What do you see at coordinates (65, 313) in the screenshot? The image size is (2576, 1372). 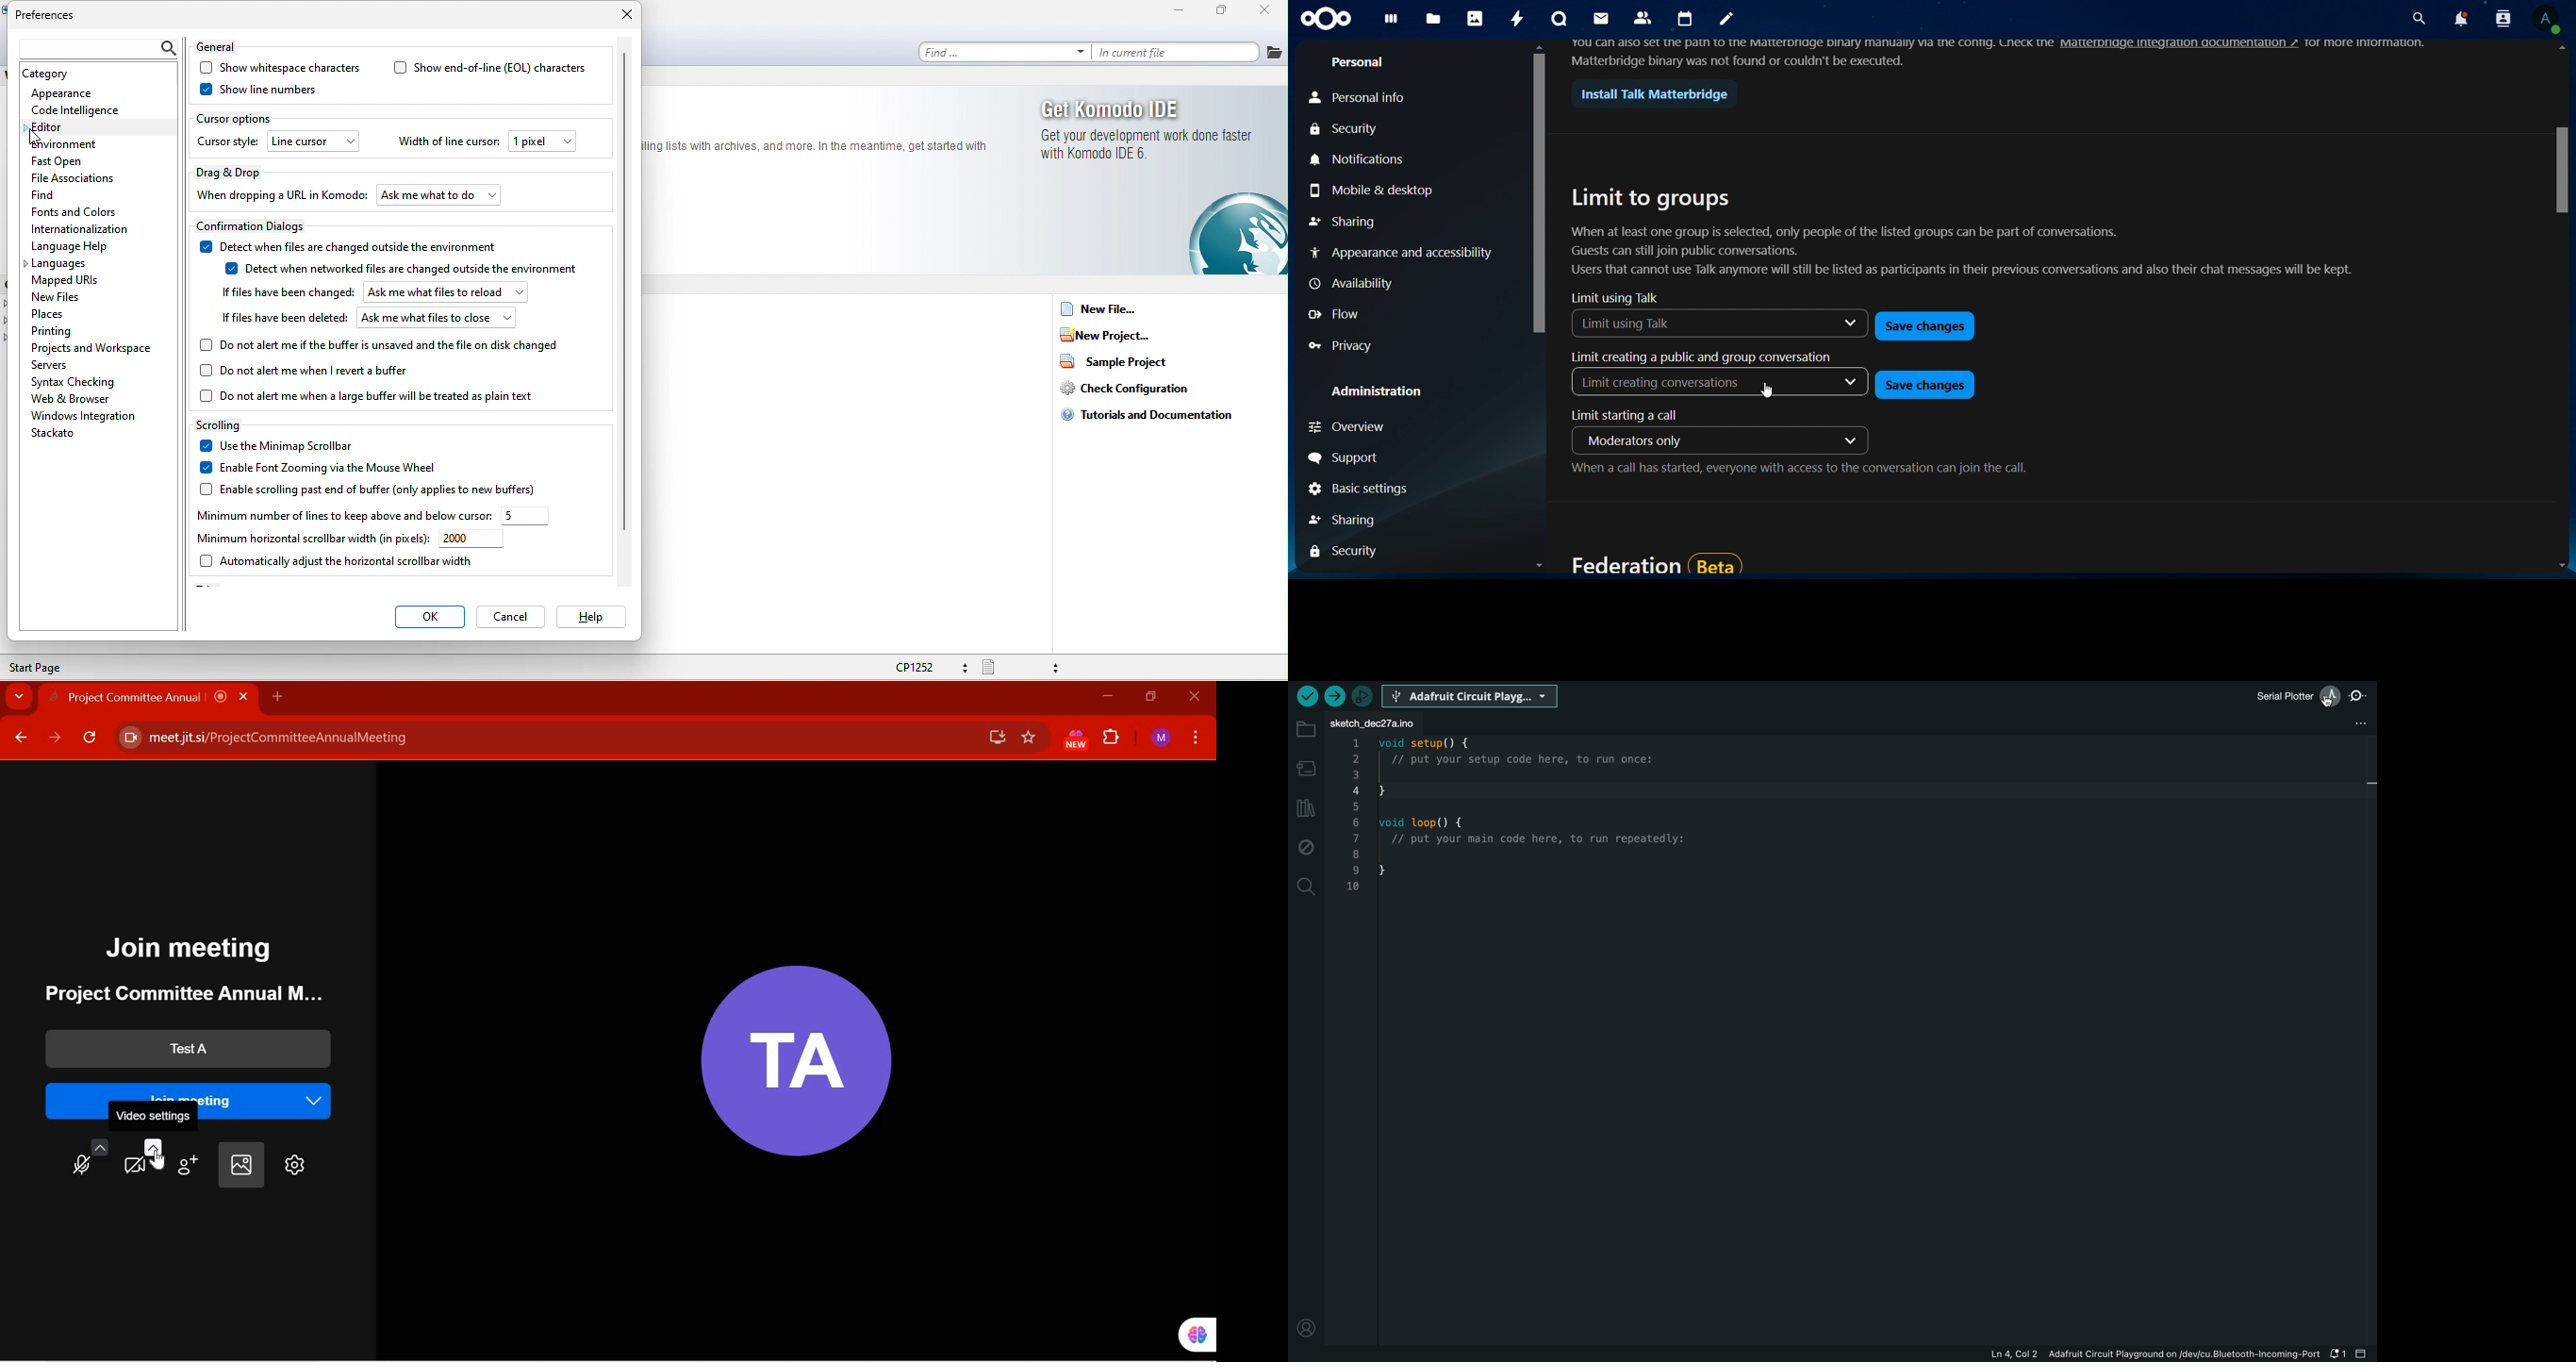 I see `place` at bounding box center [65, 313].